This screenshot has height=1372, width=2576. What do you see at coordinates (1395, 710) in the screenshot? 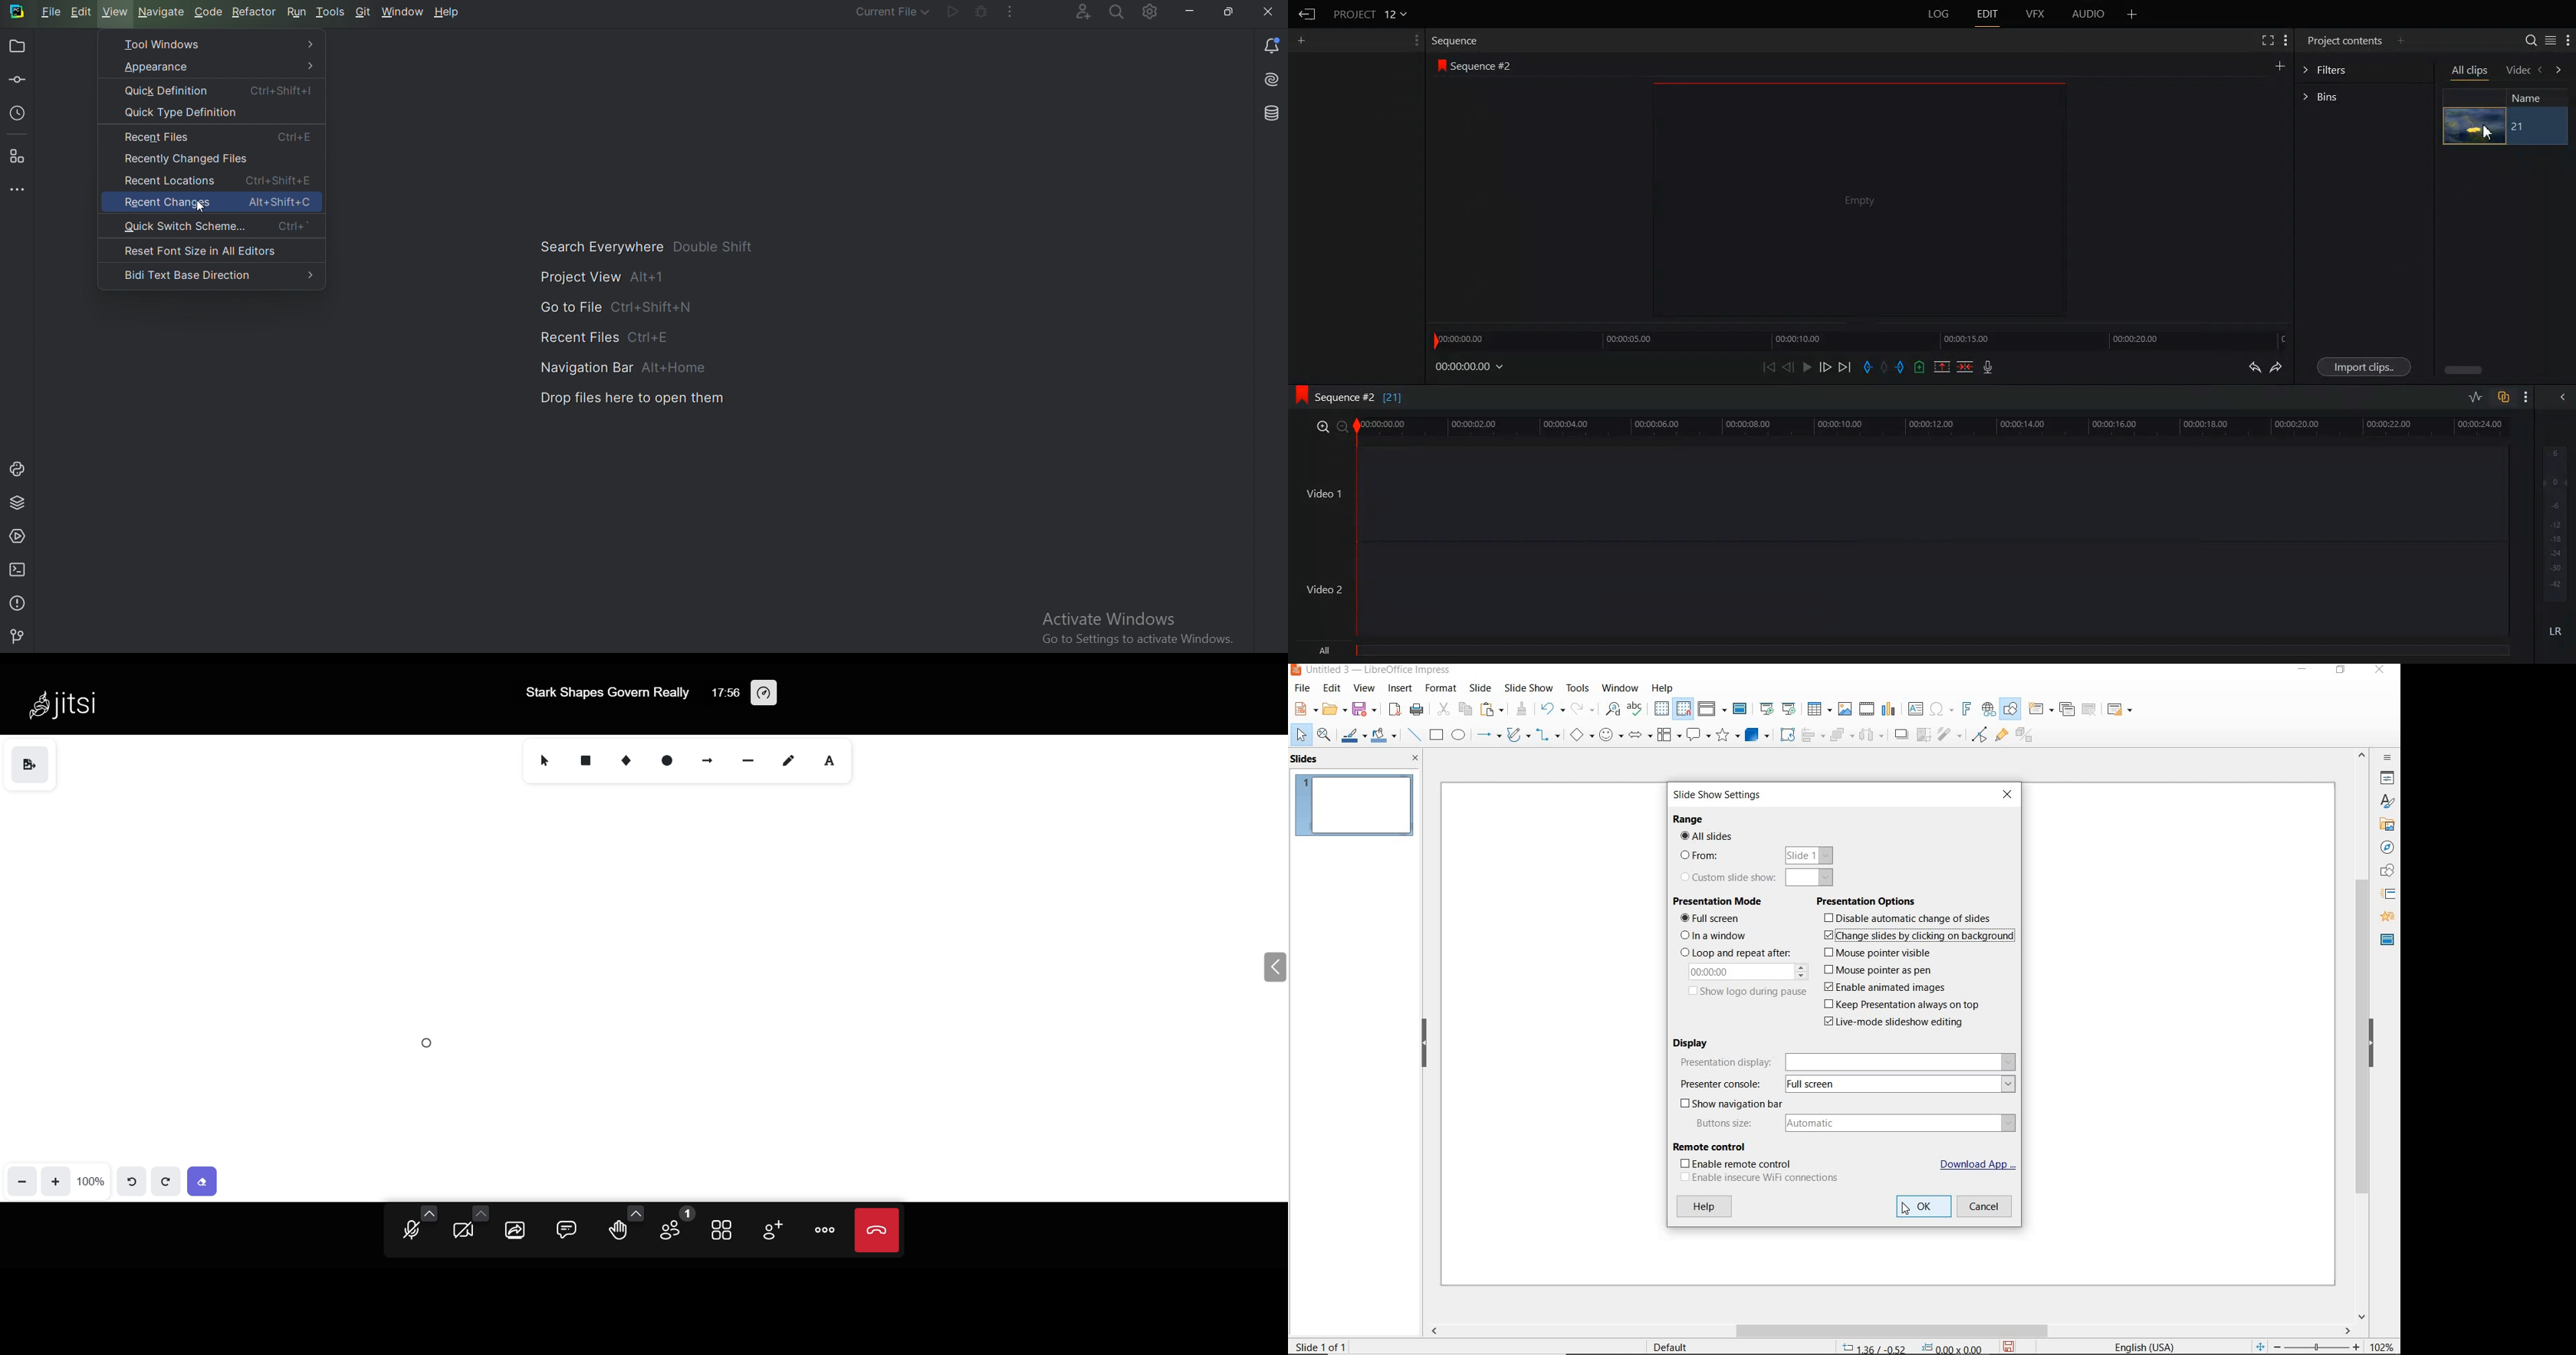
I see `EXPORT AS PDF` at bounding box center [1395, 710].